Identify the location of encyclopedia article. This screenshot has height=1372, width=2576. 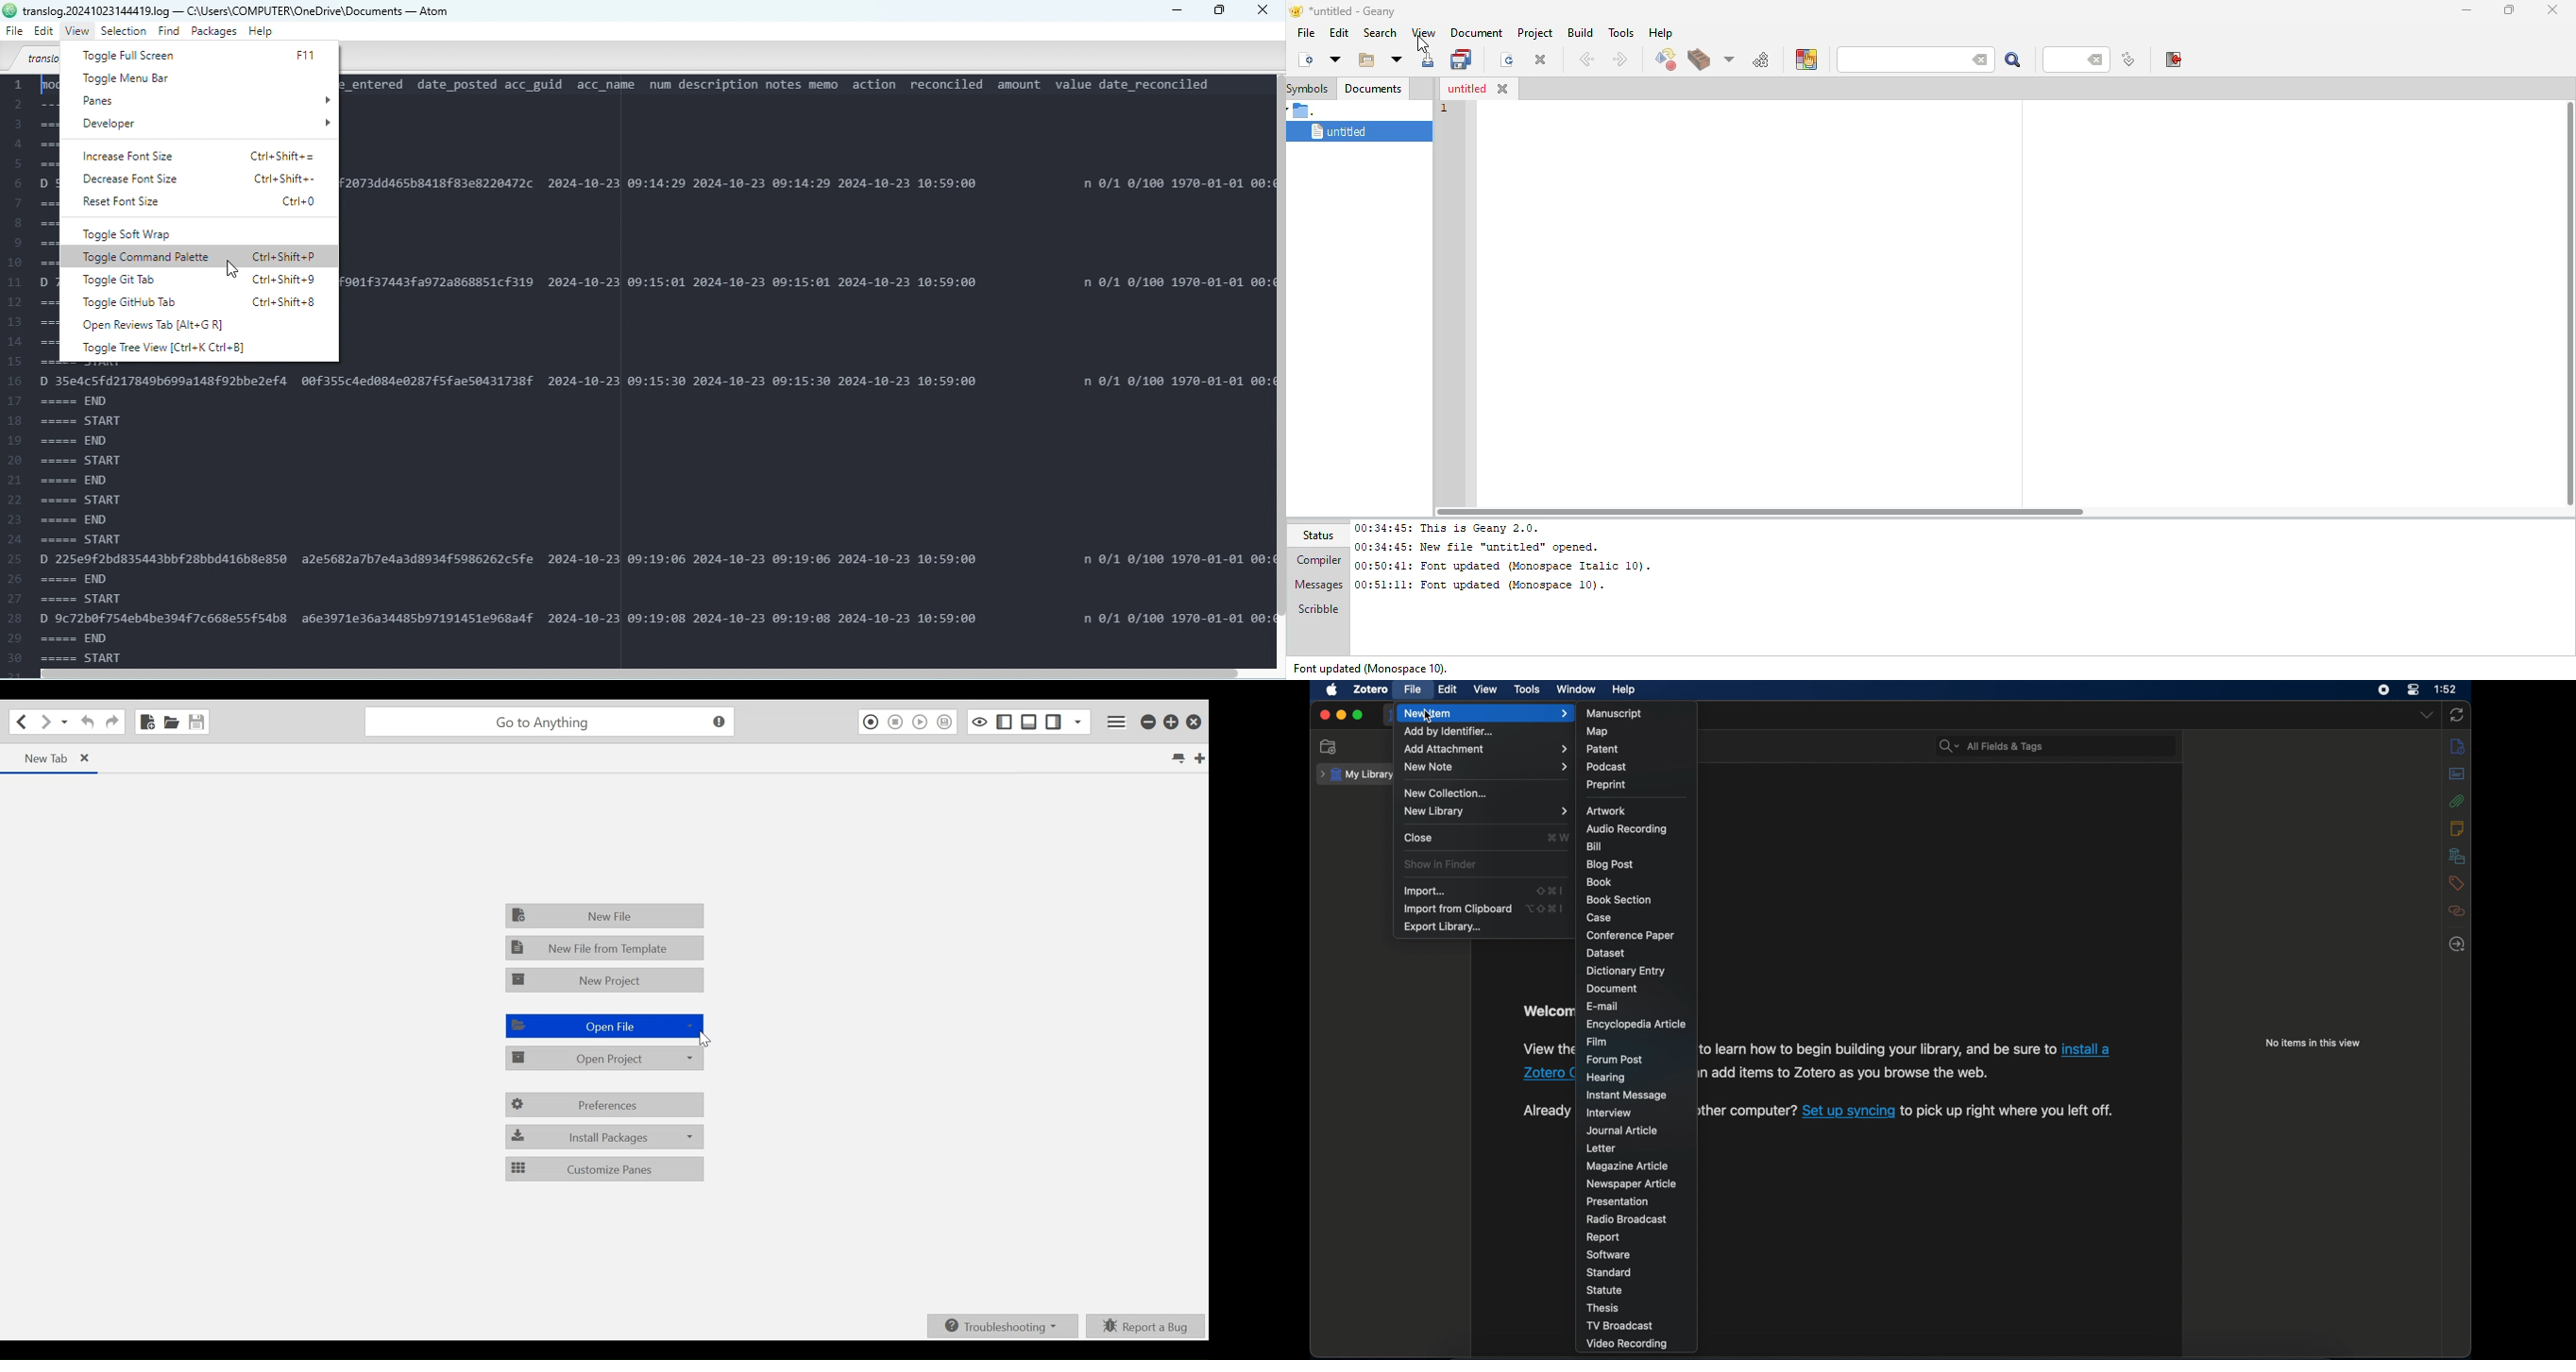
(1636, 1024).